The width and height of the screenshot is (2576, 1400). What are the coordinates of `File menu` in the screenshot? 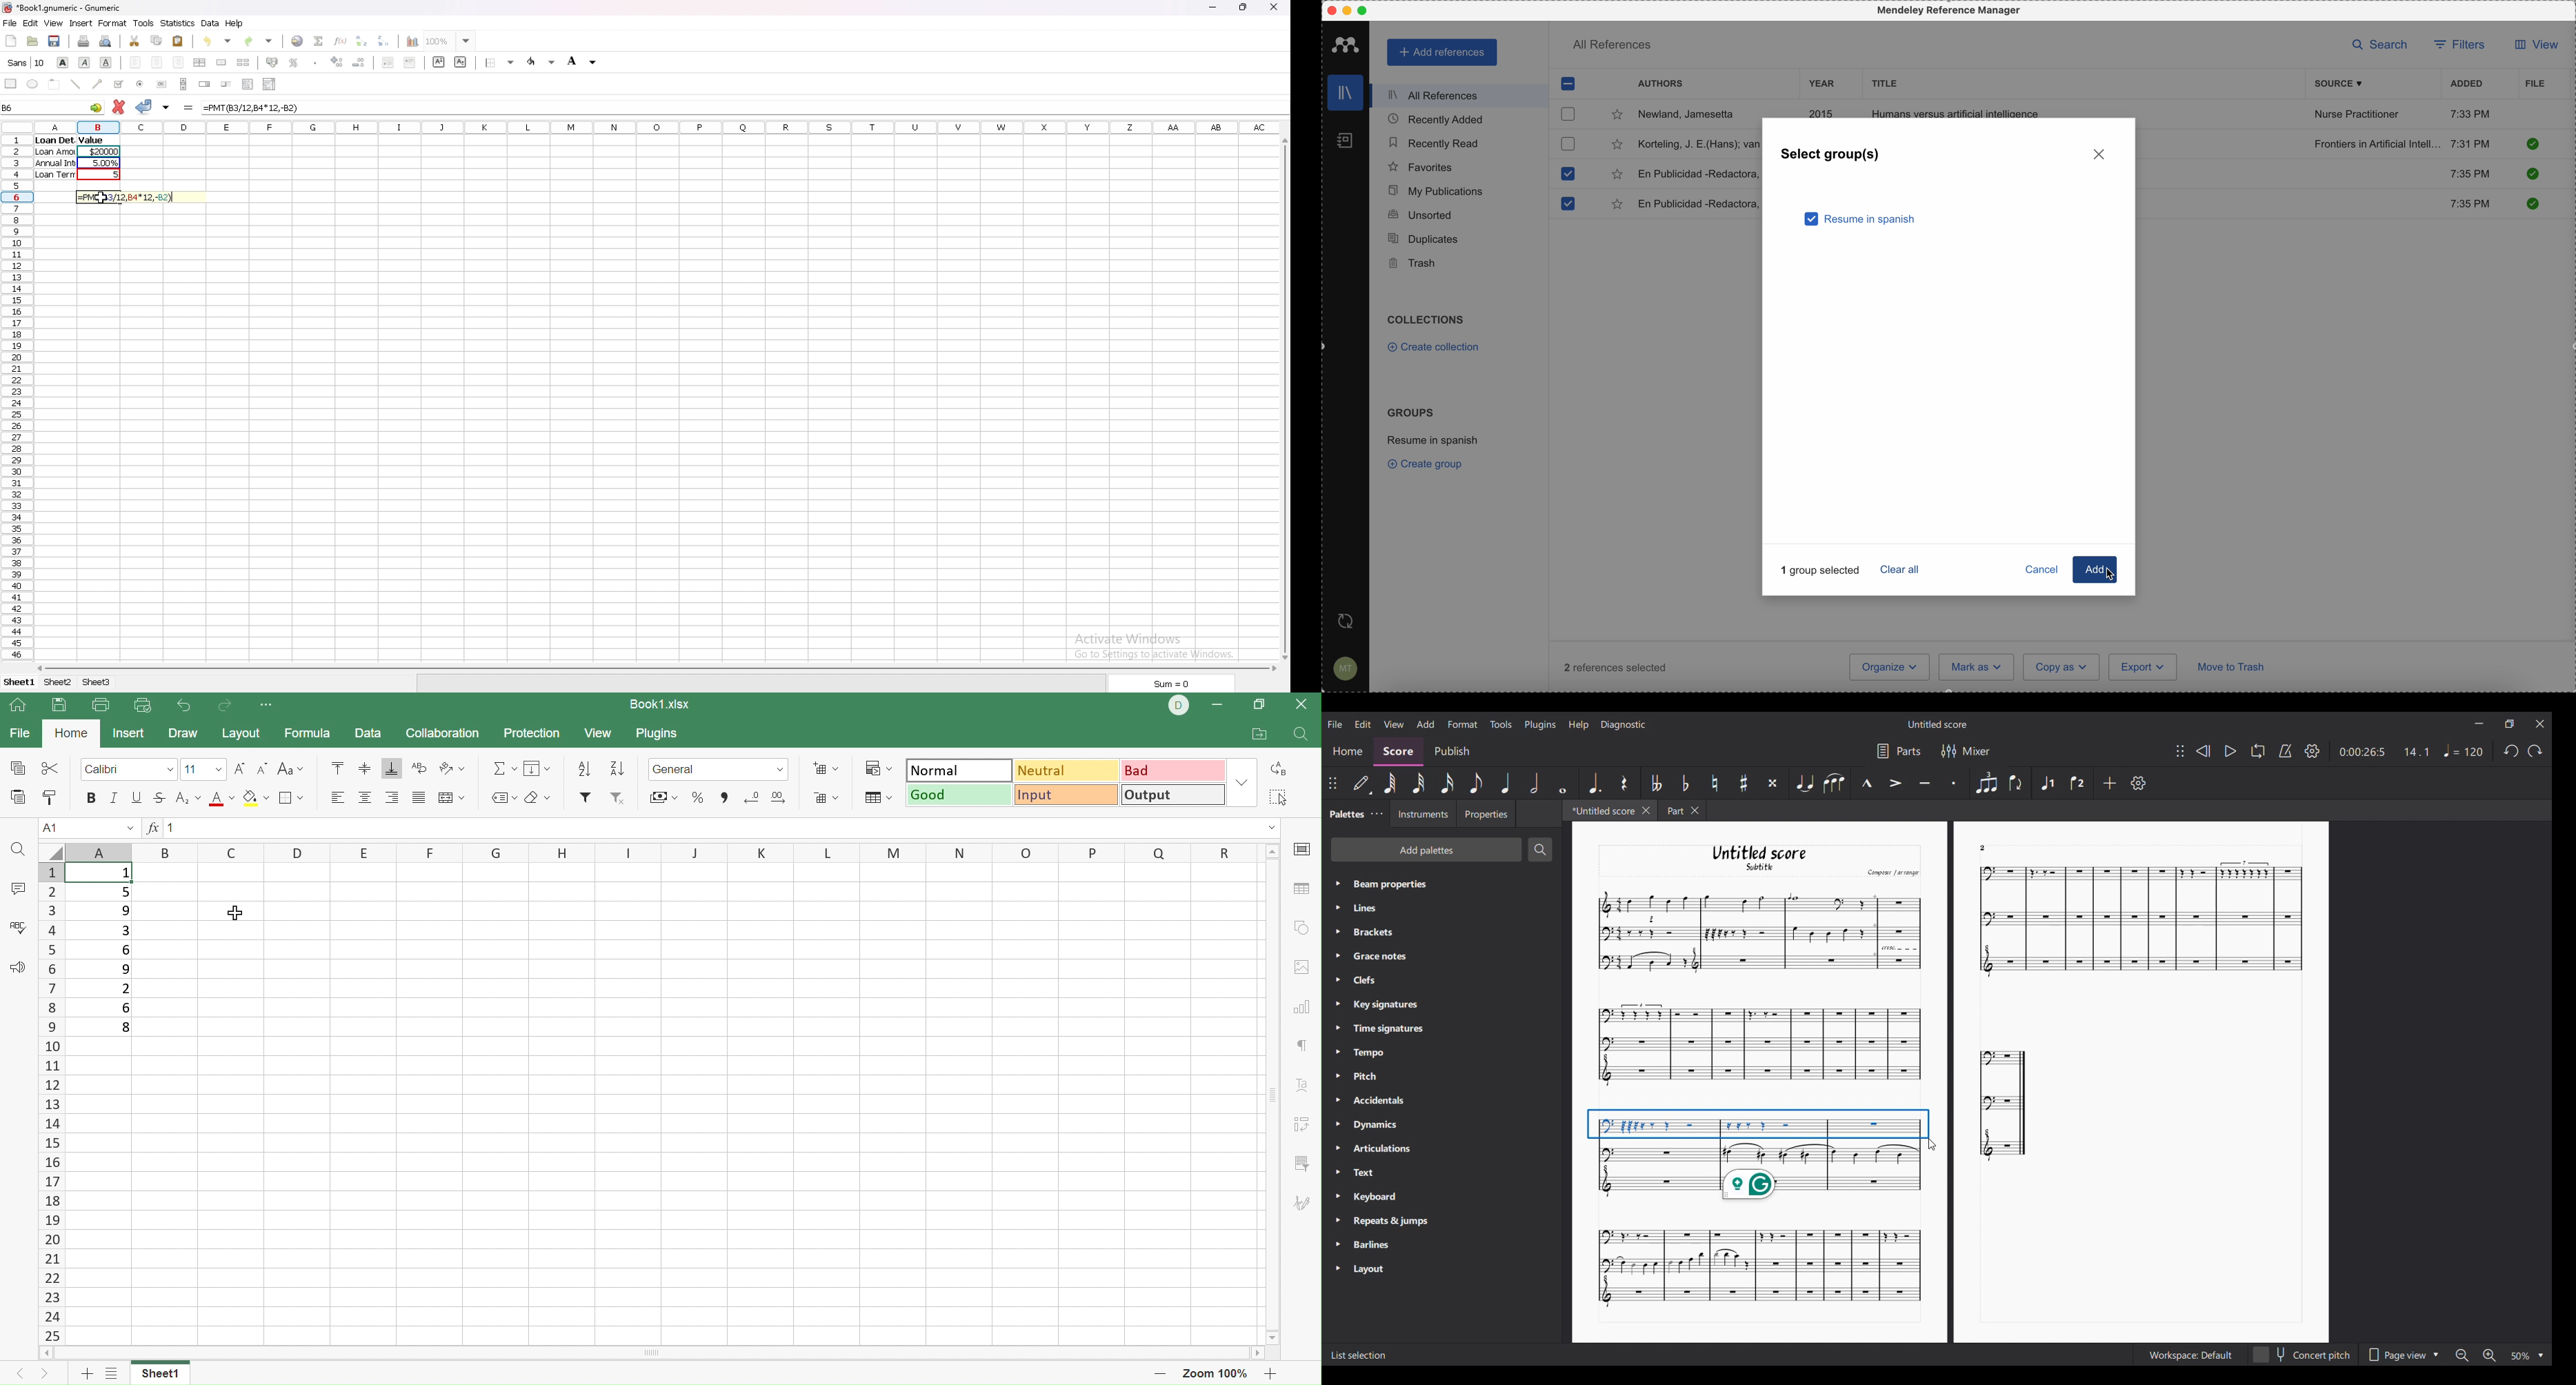 It's located at (1336, 724).